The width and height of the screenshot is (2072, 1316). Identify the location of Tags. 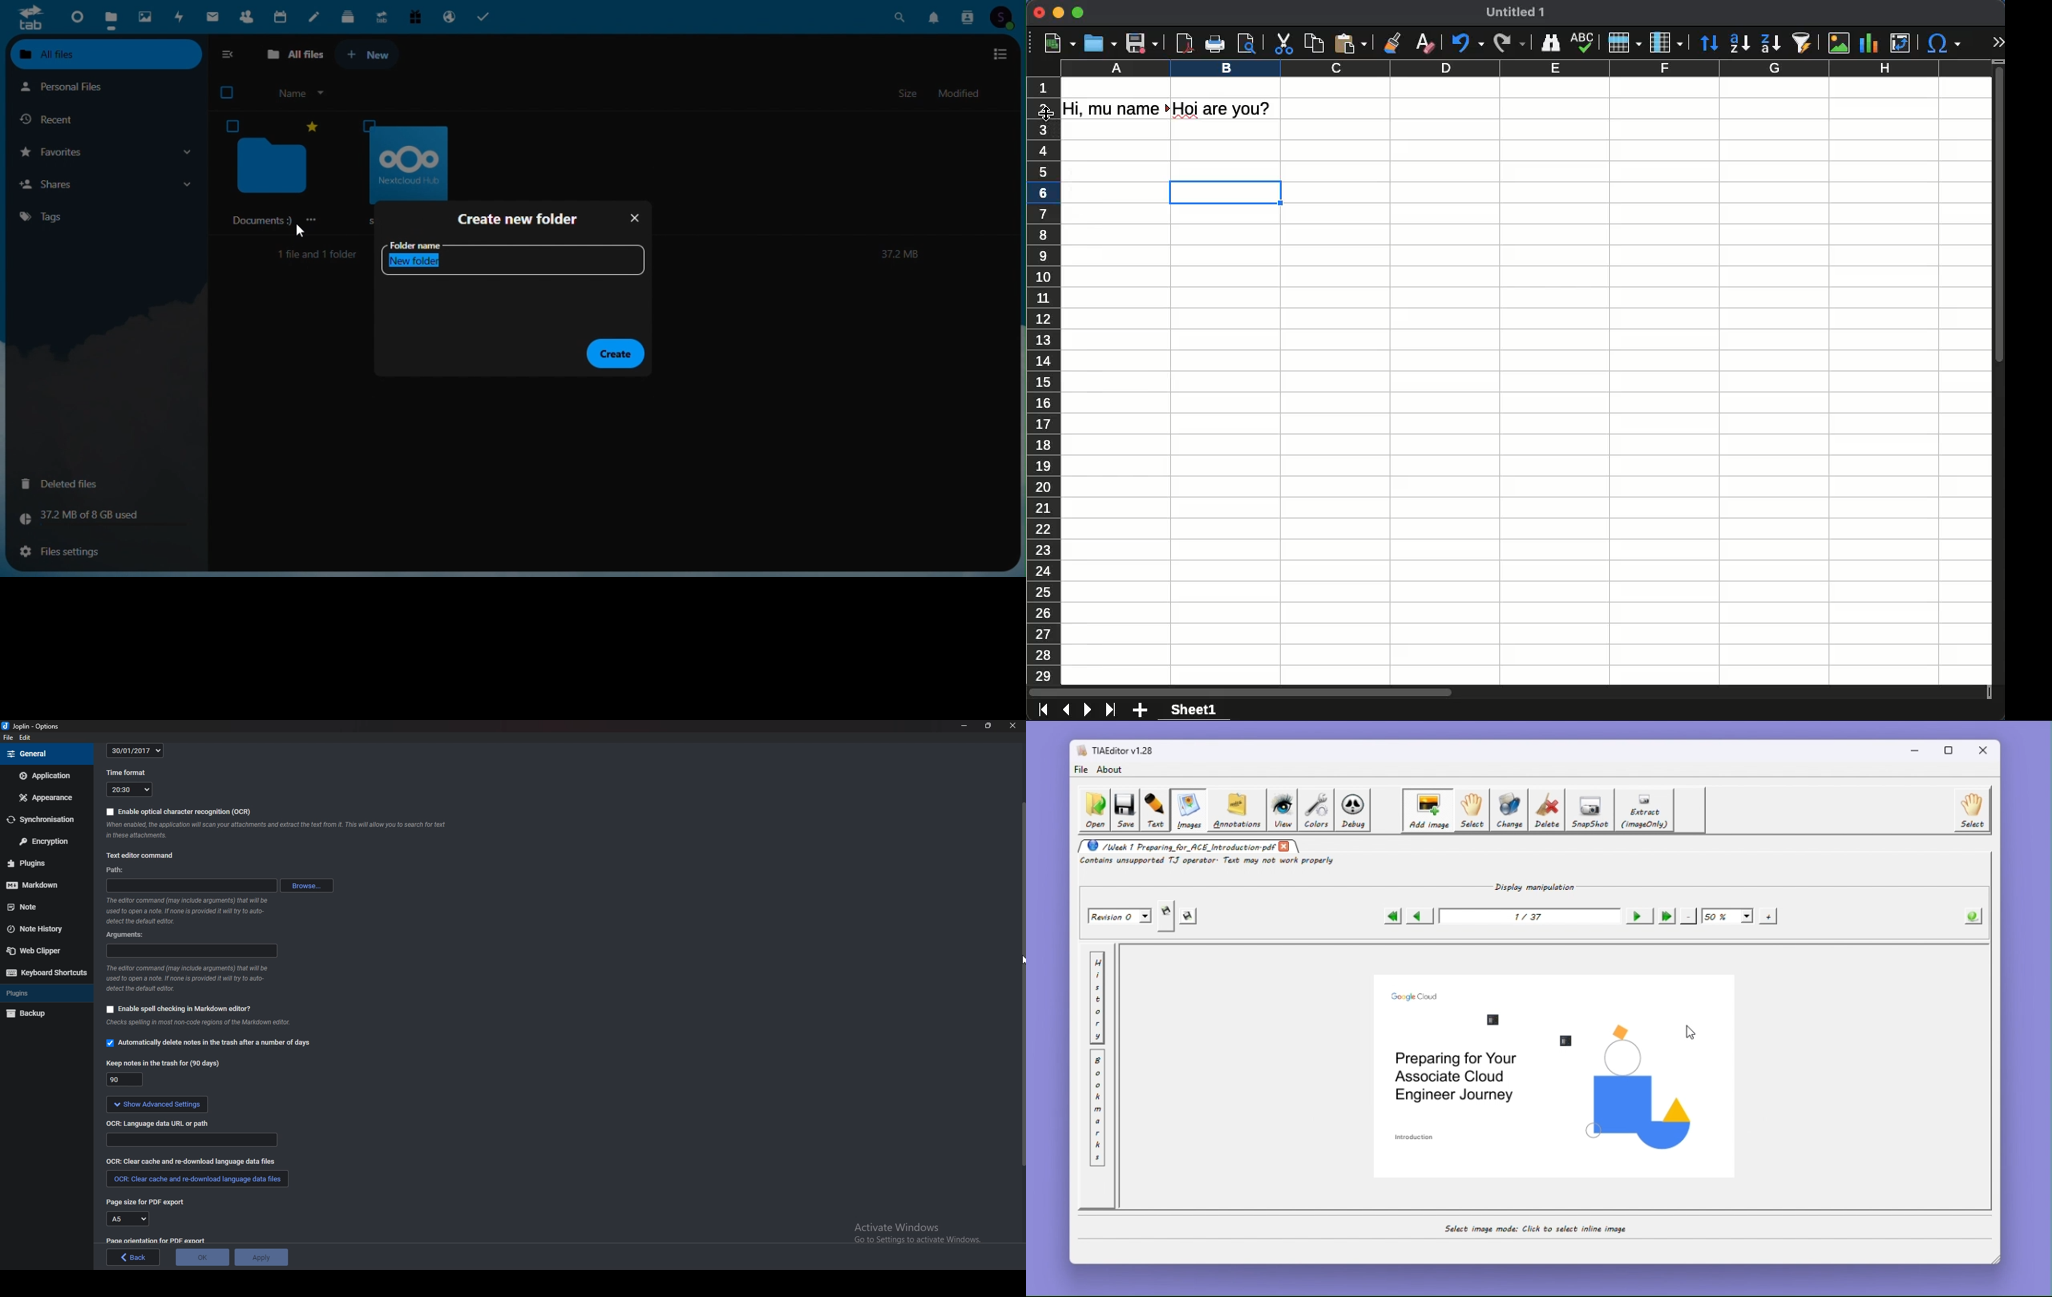
(103, 216).